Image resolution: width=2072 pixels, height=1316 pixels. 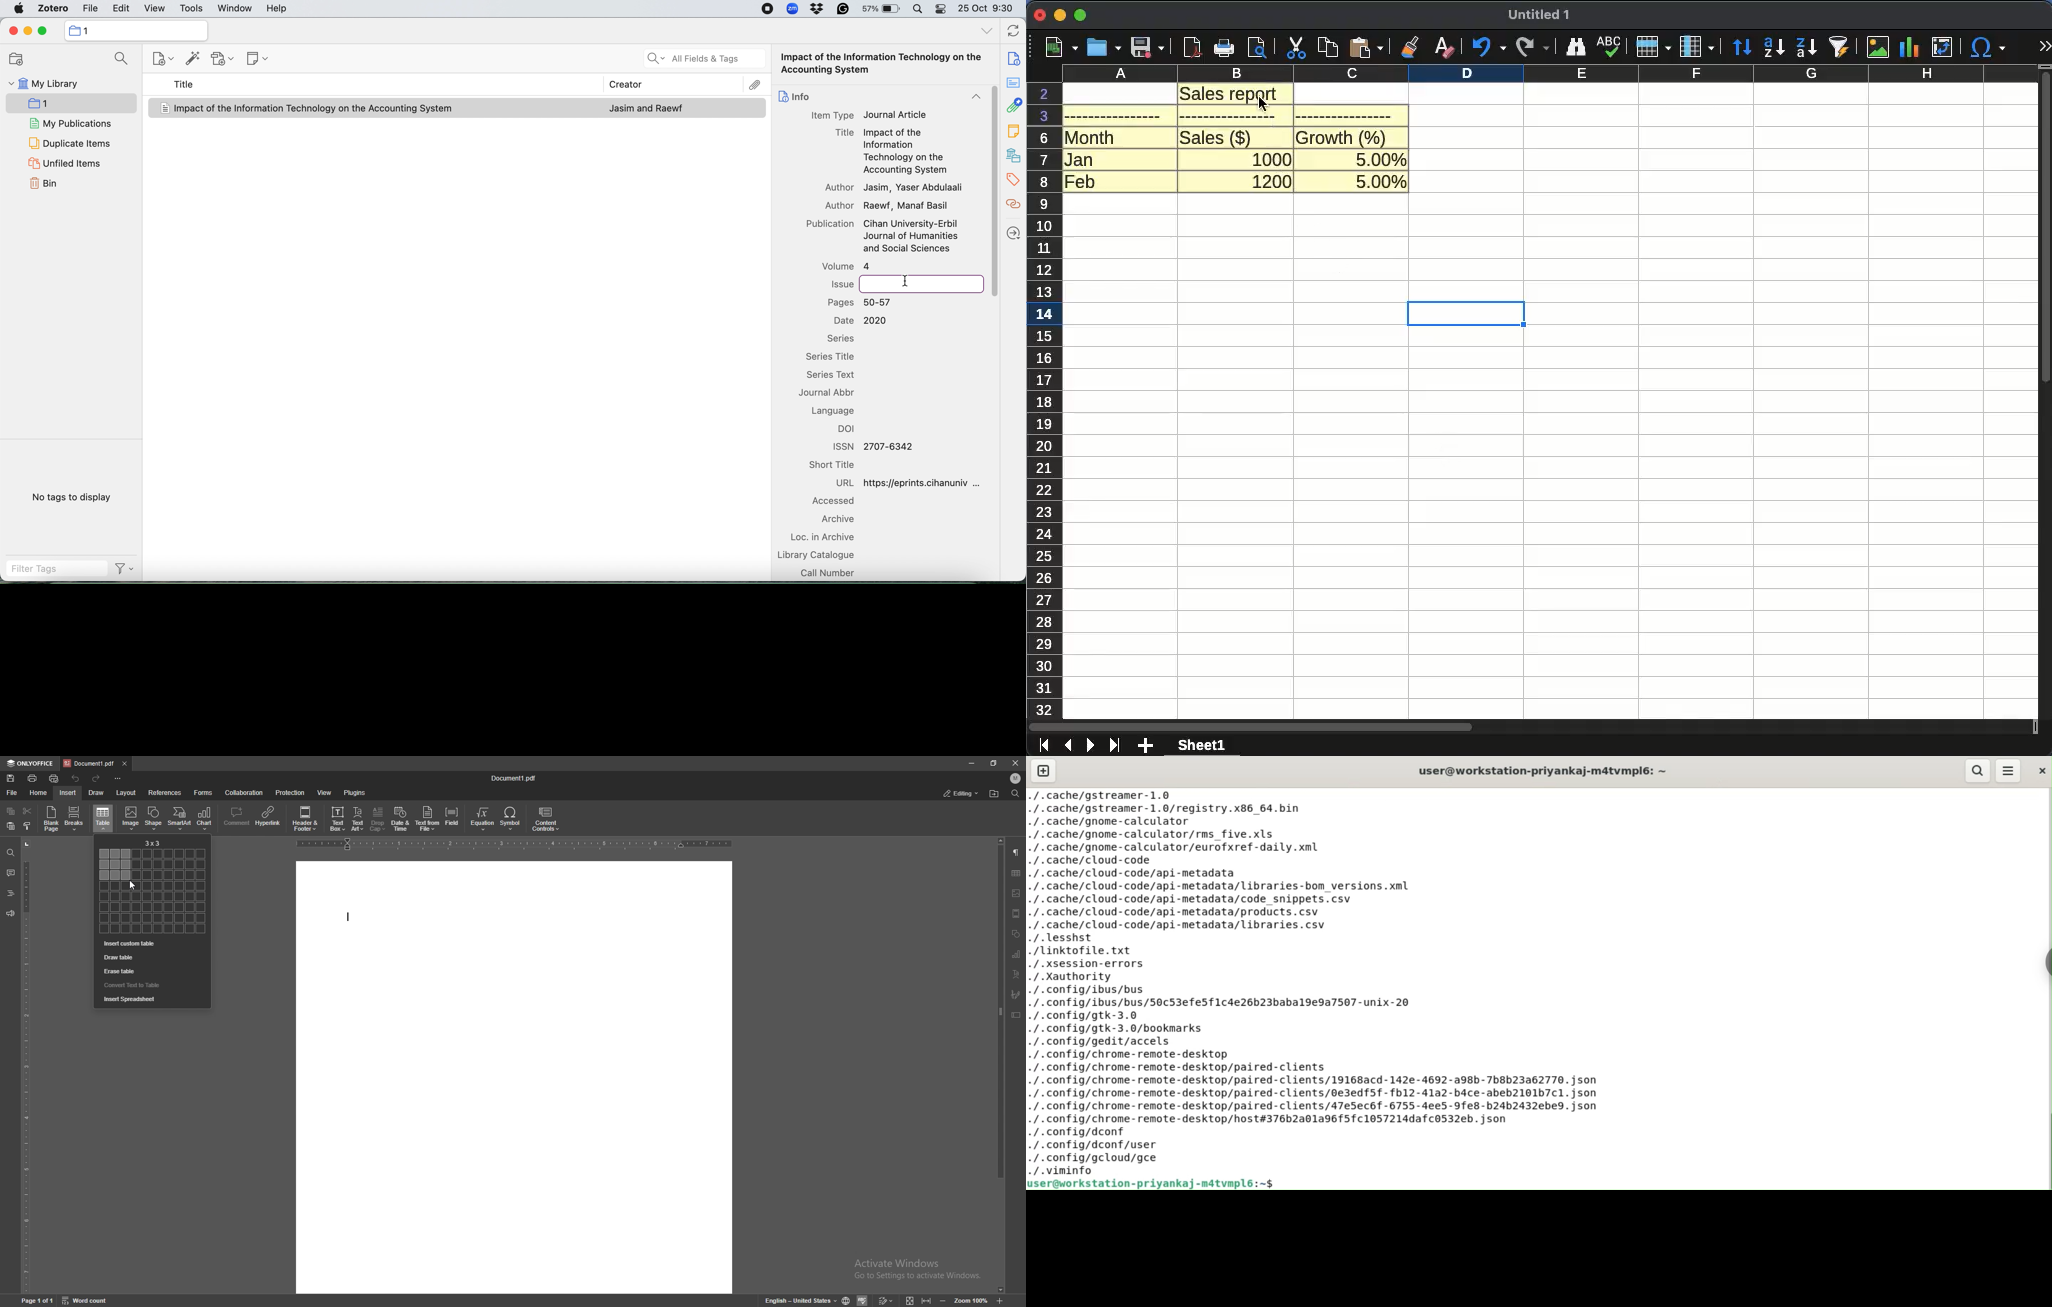 What do you see at coordinates (988, 9) in the screenshot?
I see `25 Oct 9:30` at bounding box center [988, 9].